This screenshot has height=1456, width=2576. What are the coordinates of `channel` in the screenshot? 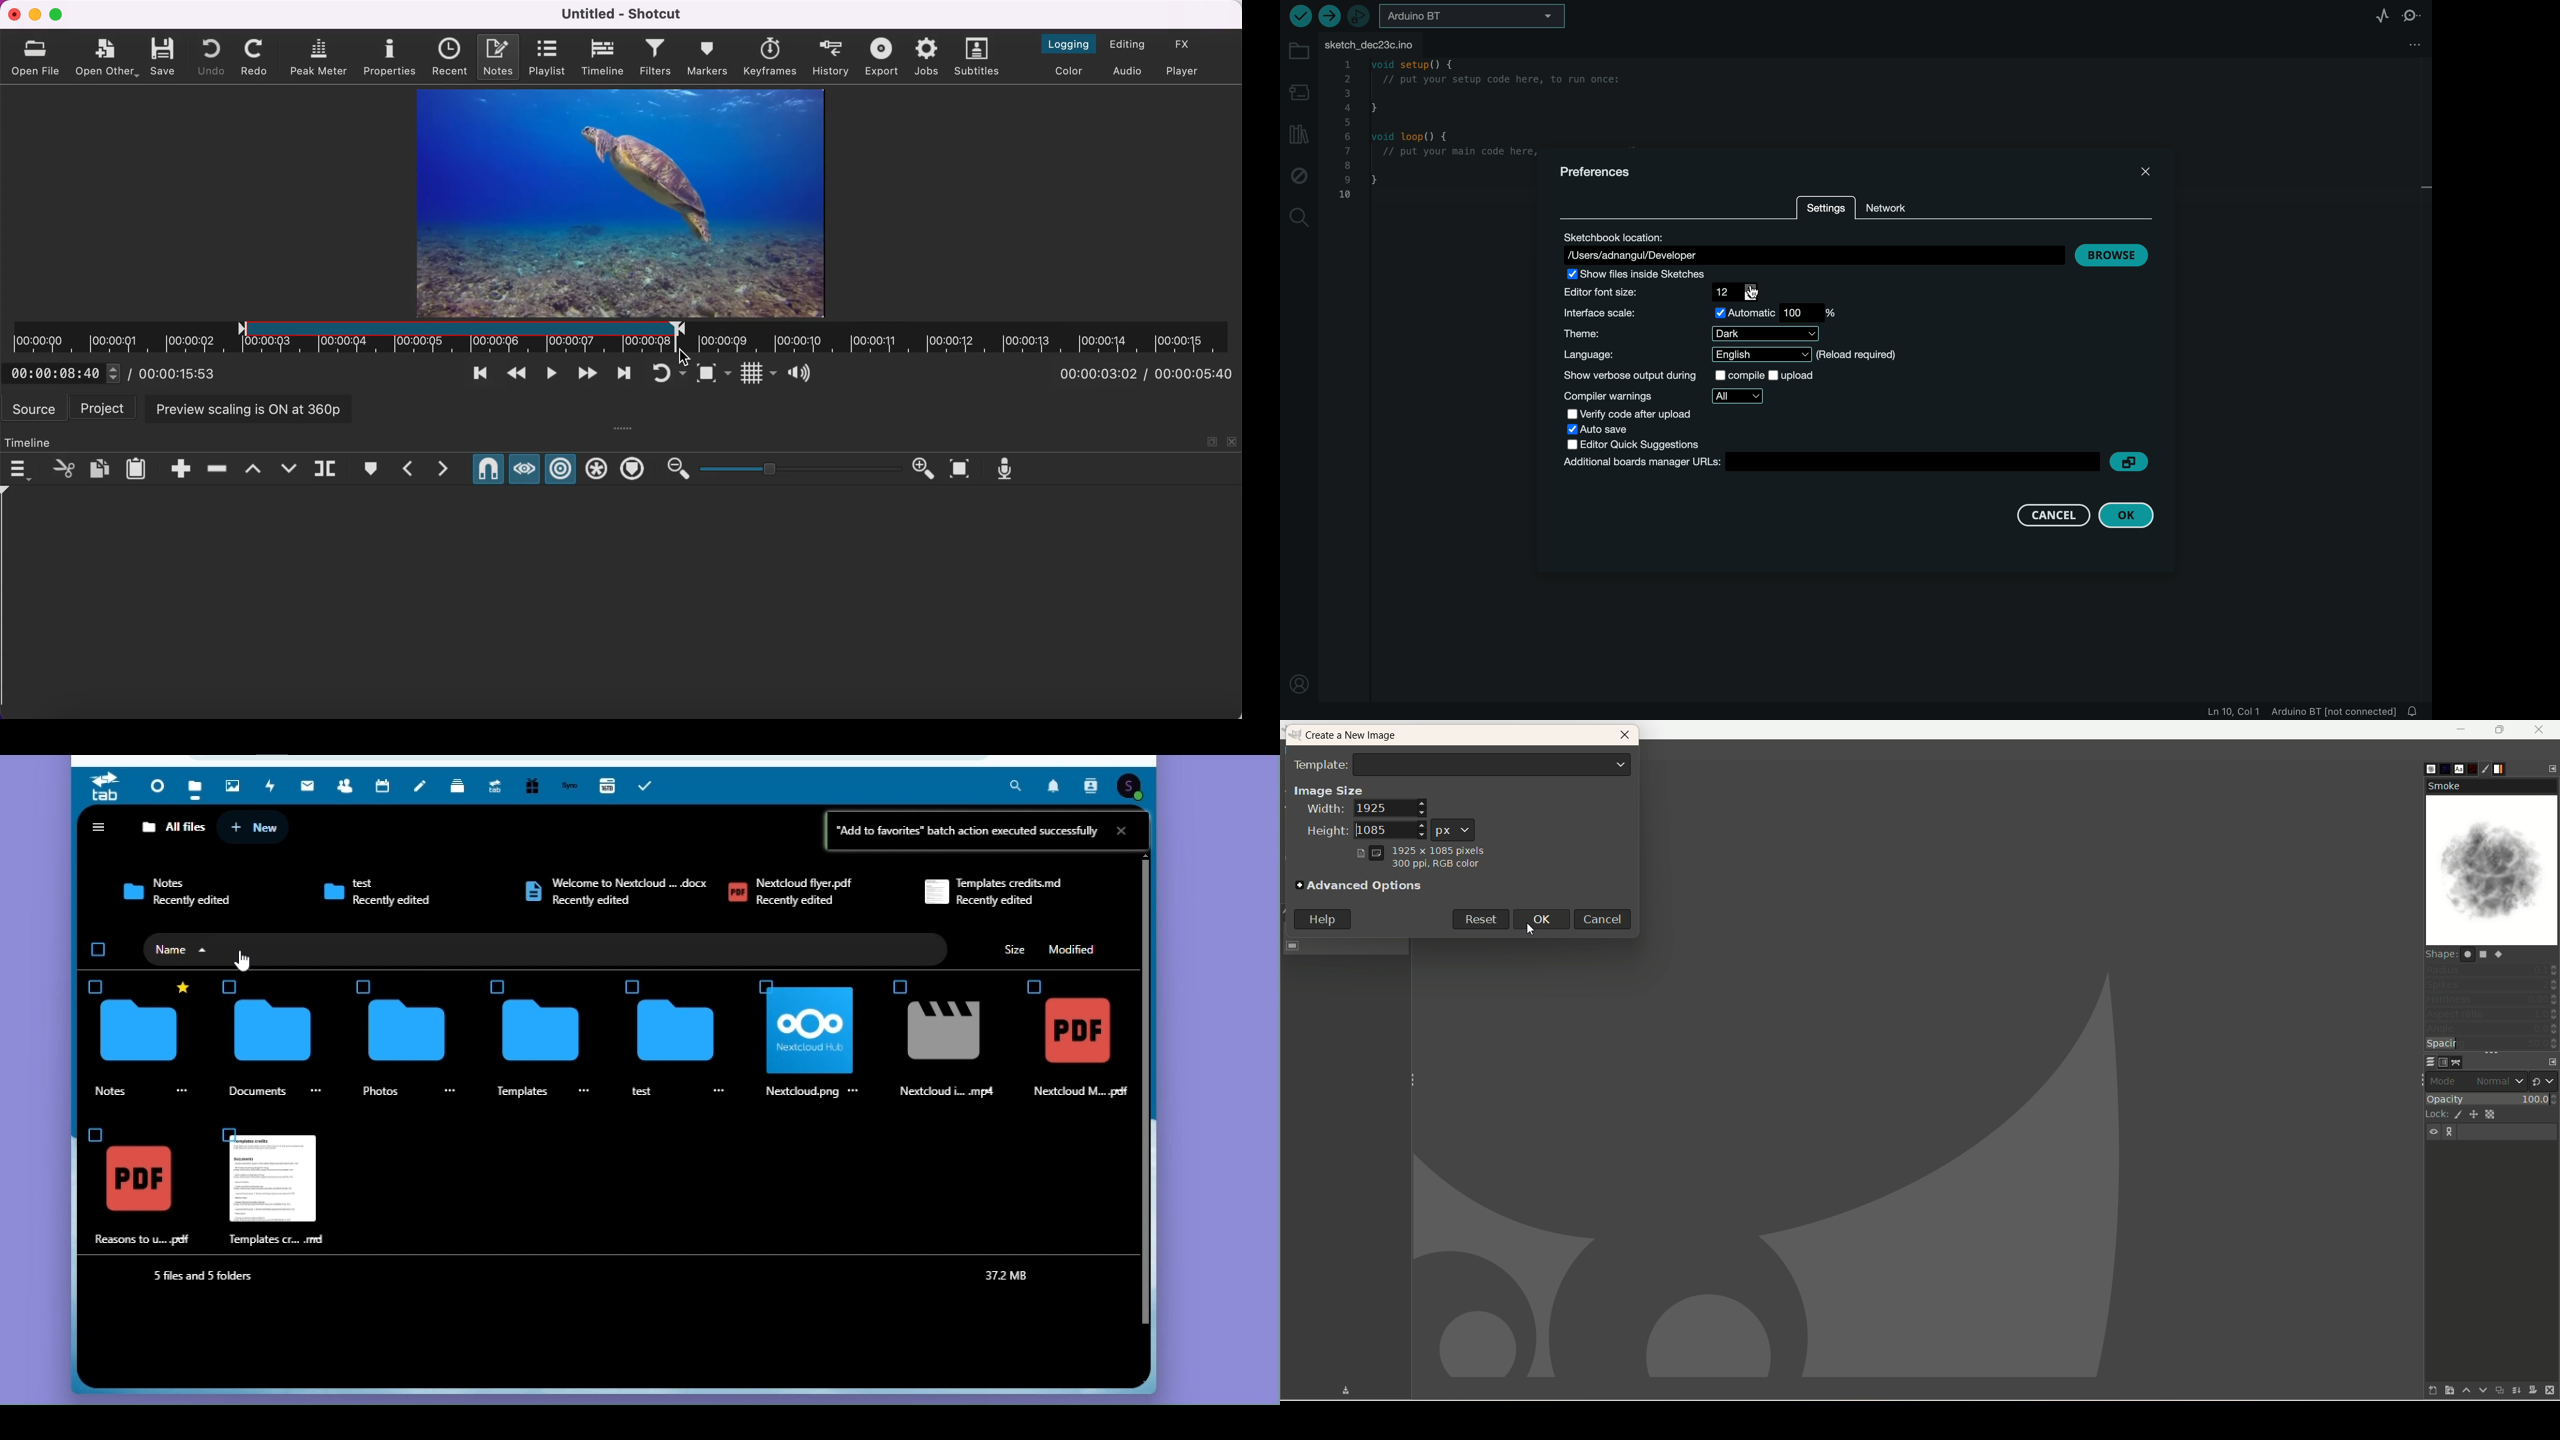 It's located at (2440, 1062).